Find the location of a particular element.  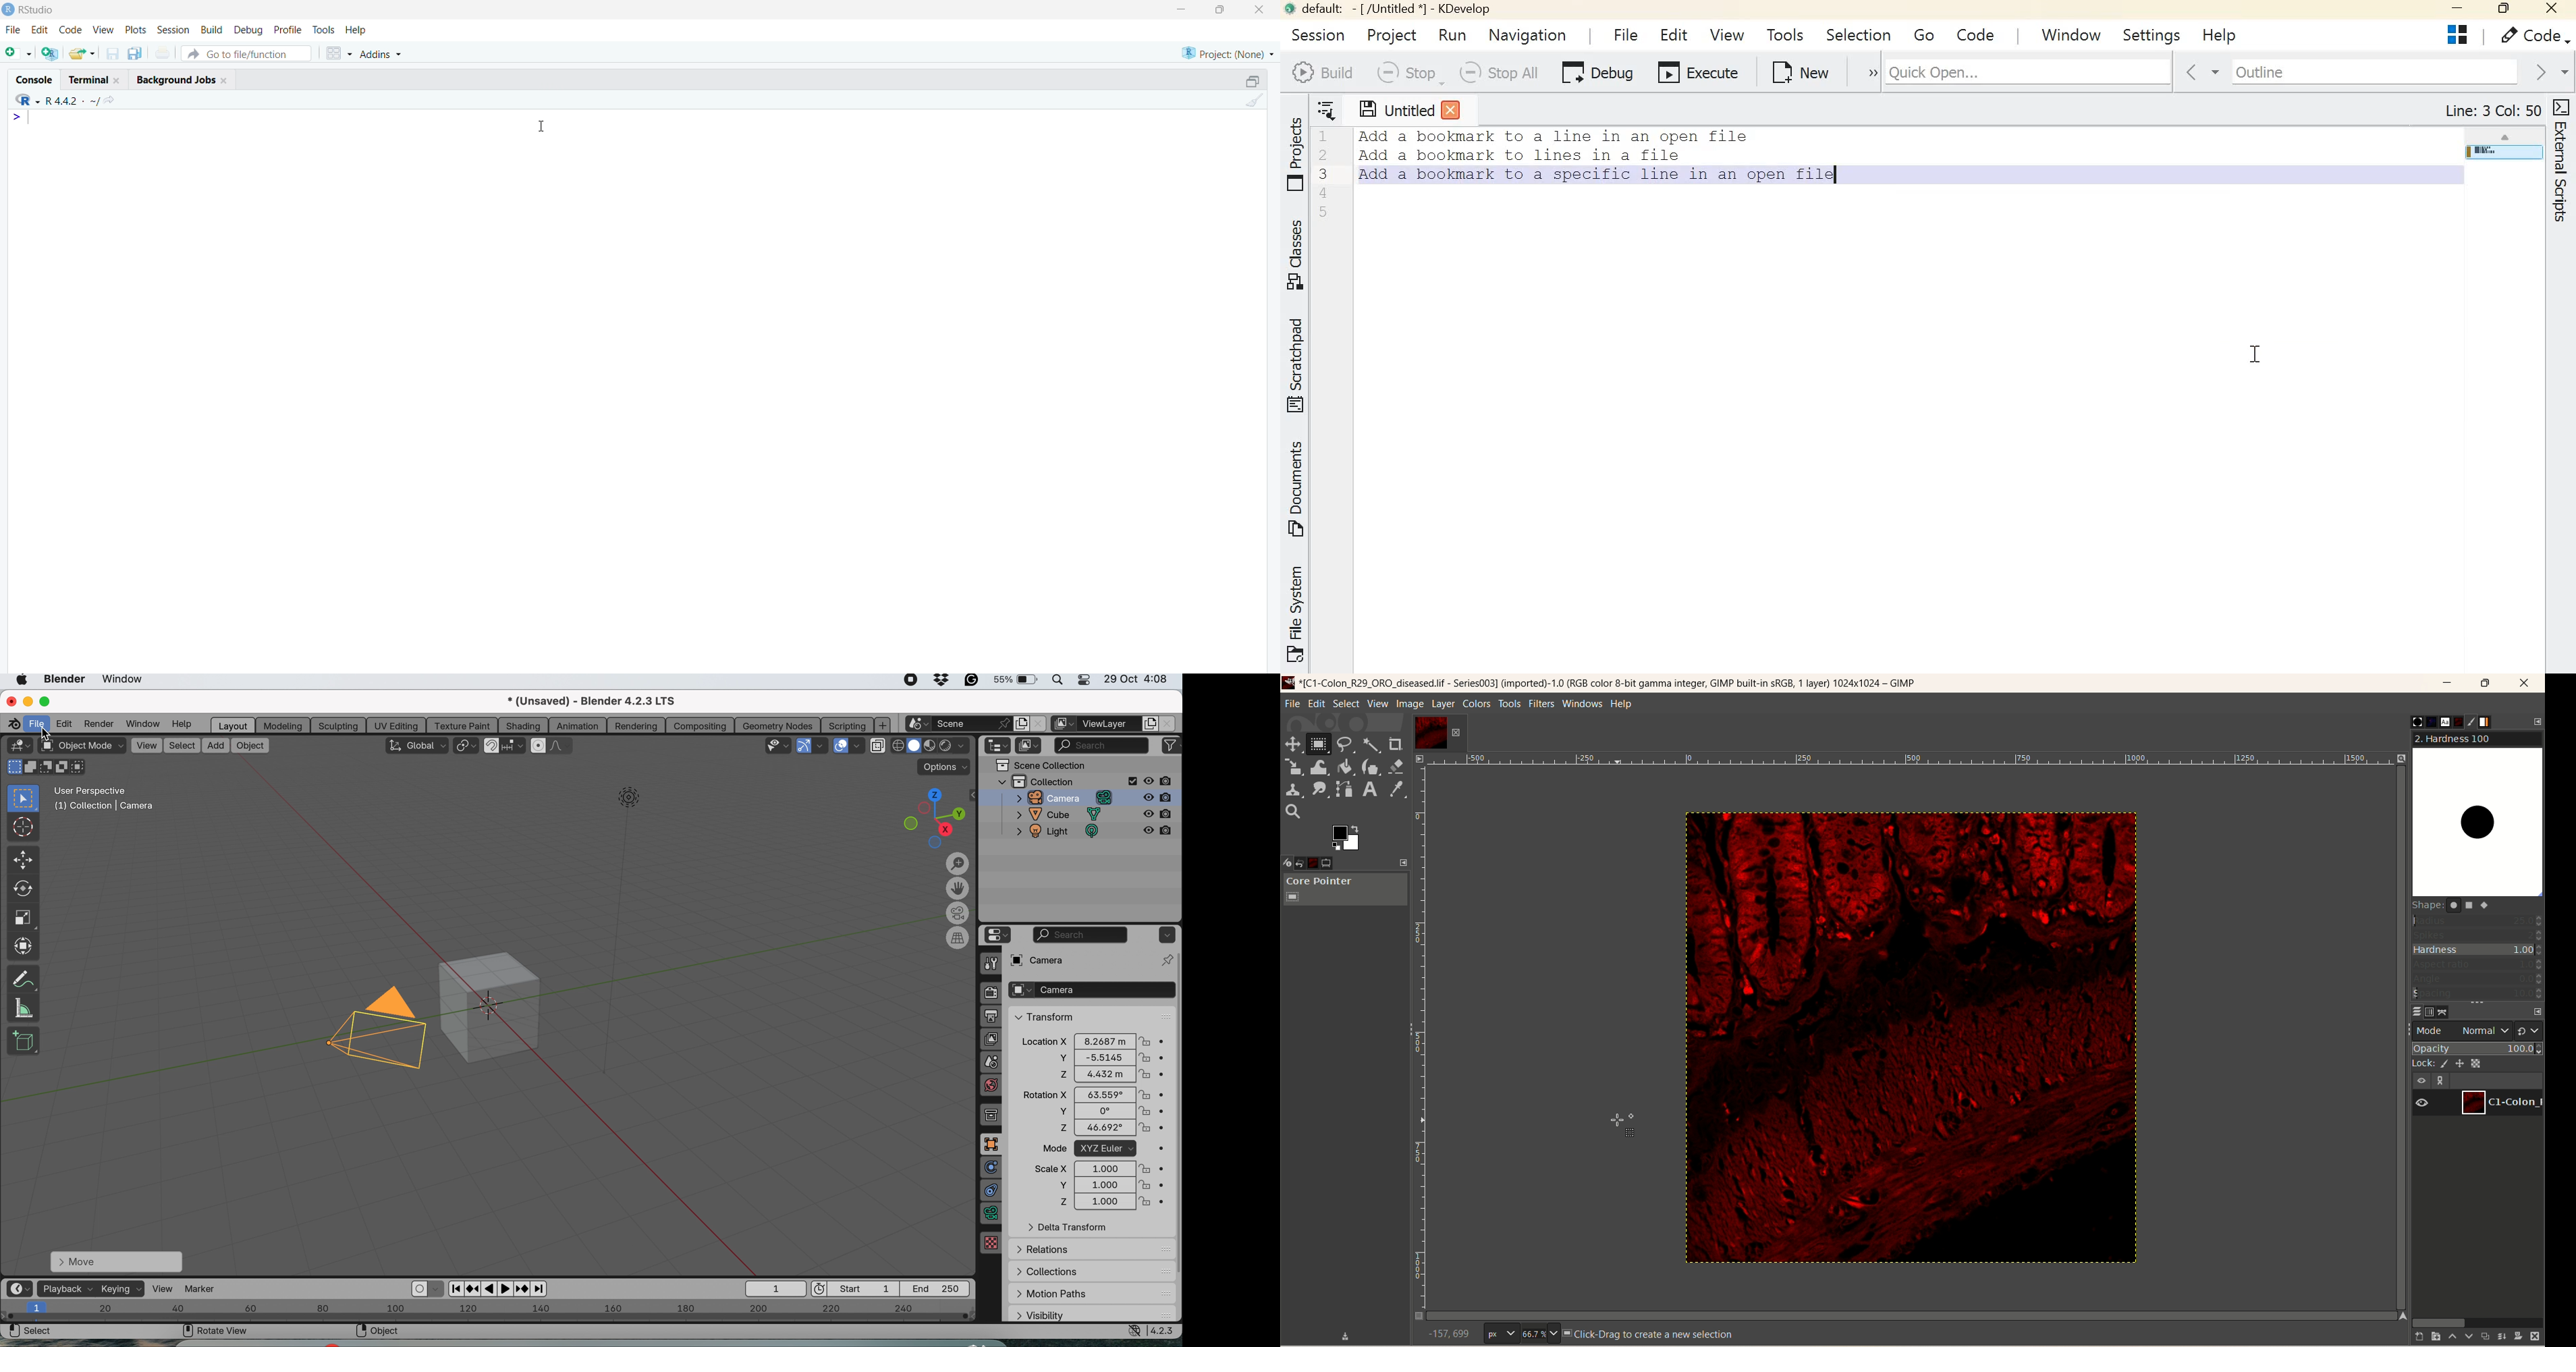

session is located at coordinates (1318, 34).